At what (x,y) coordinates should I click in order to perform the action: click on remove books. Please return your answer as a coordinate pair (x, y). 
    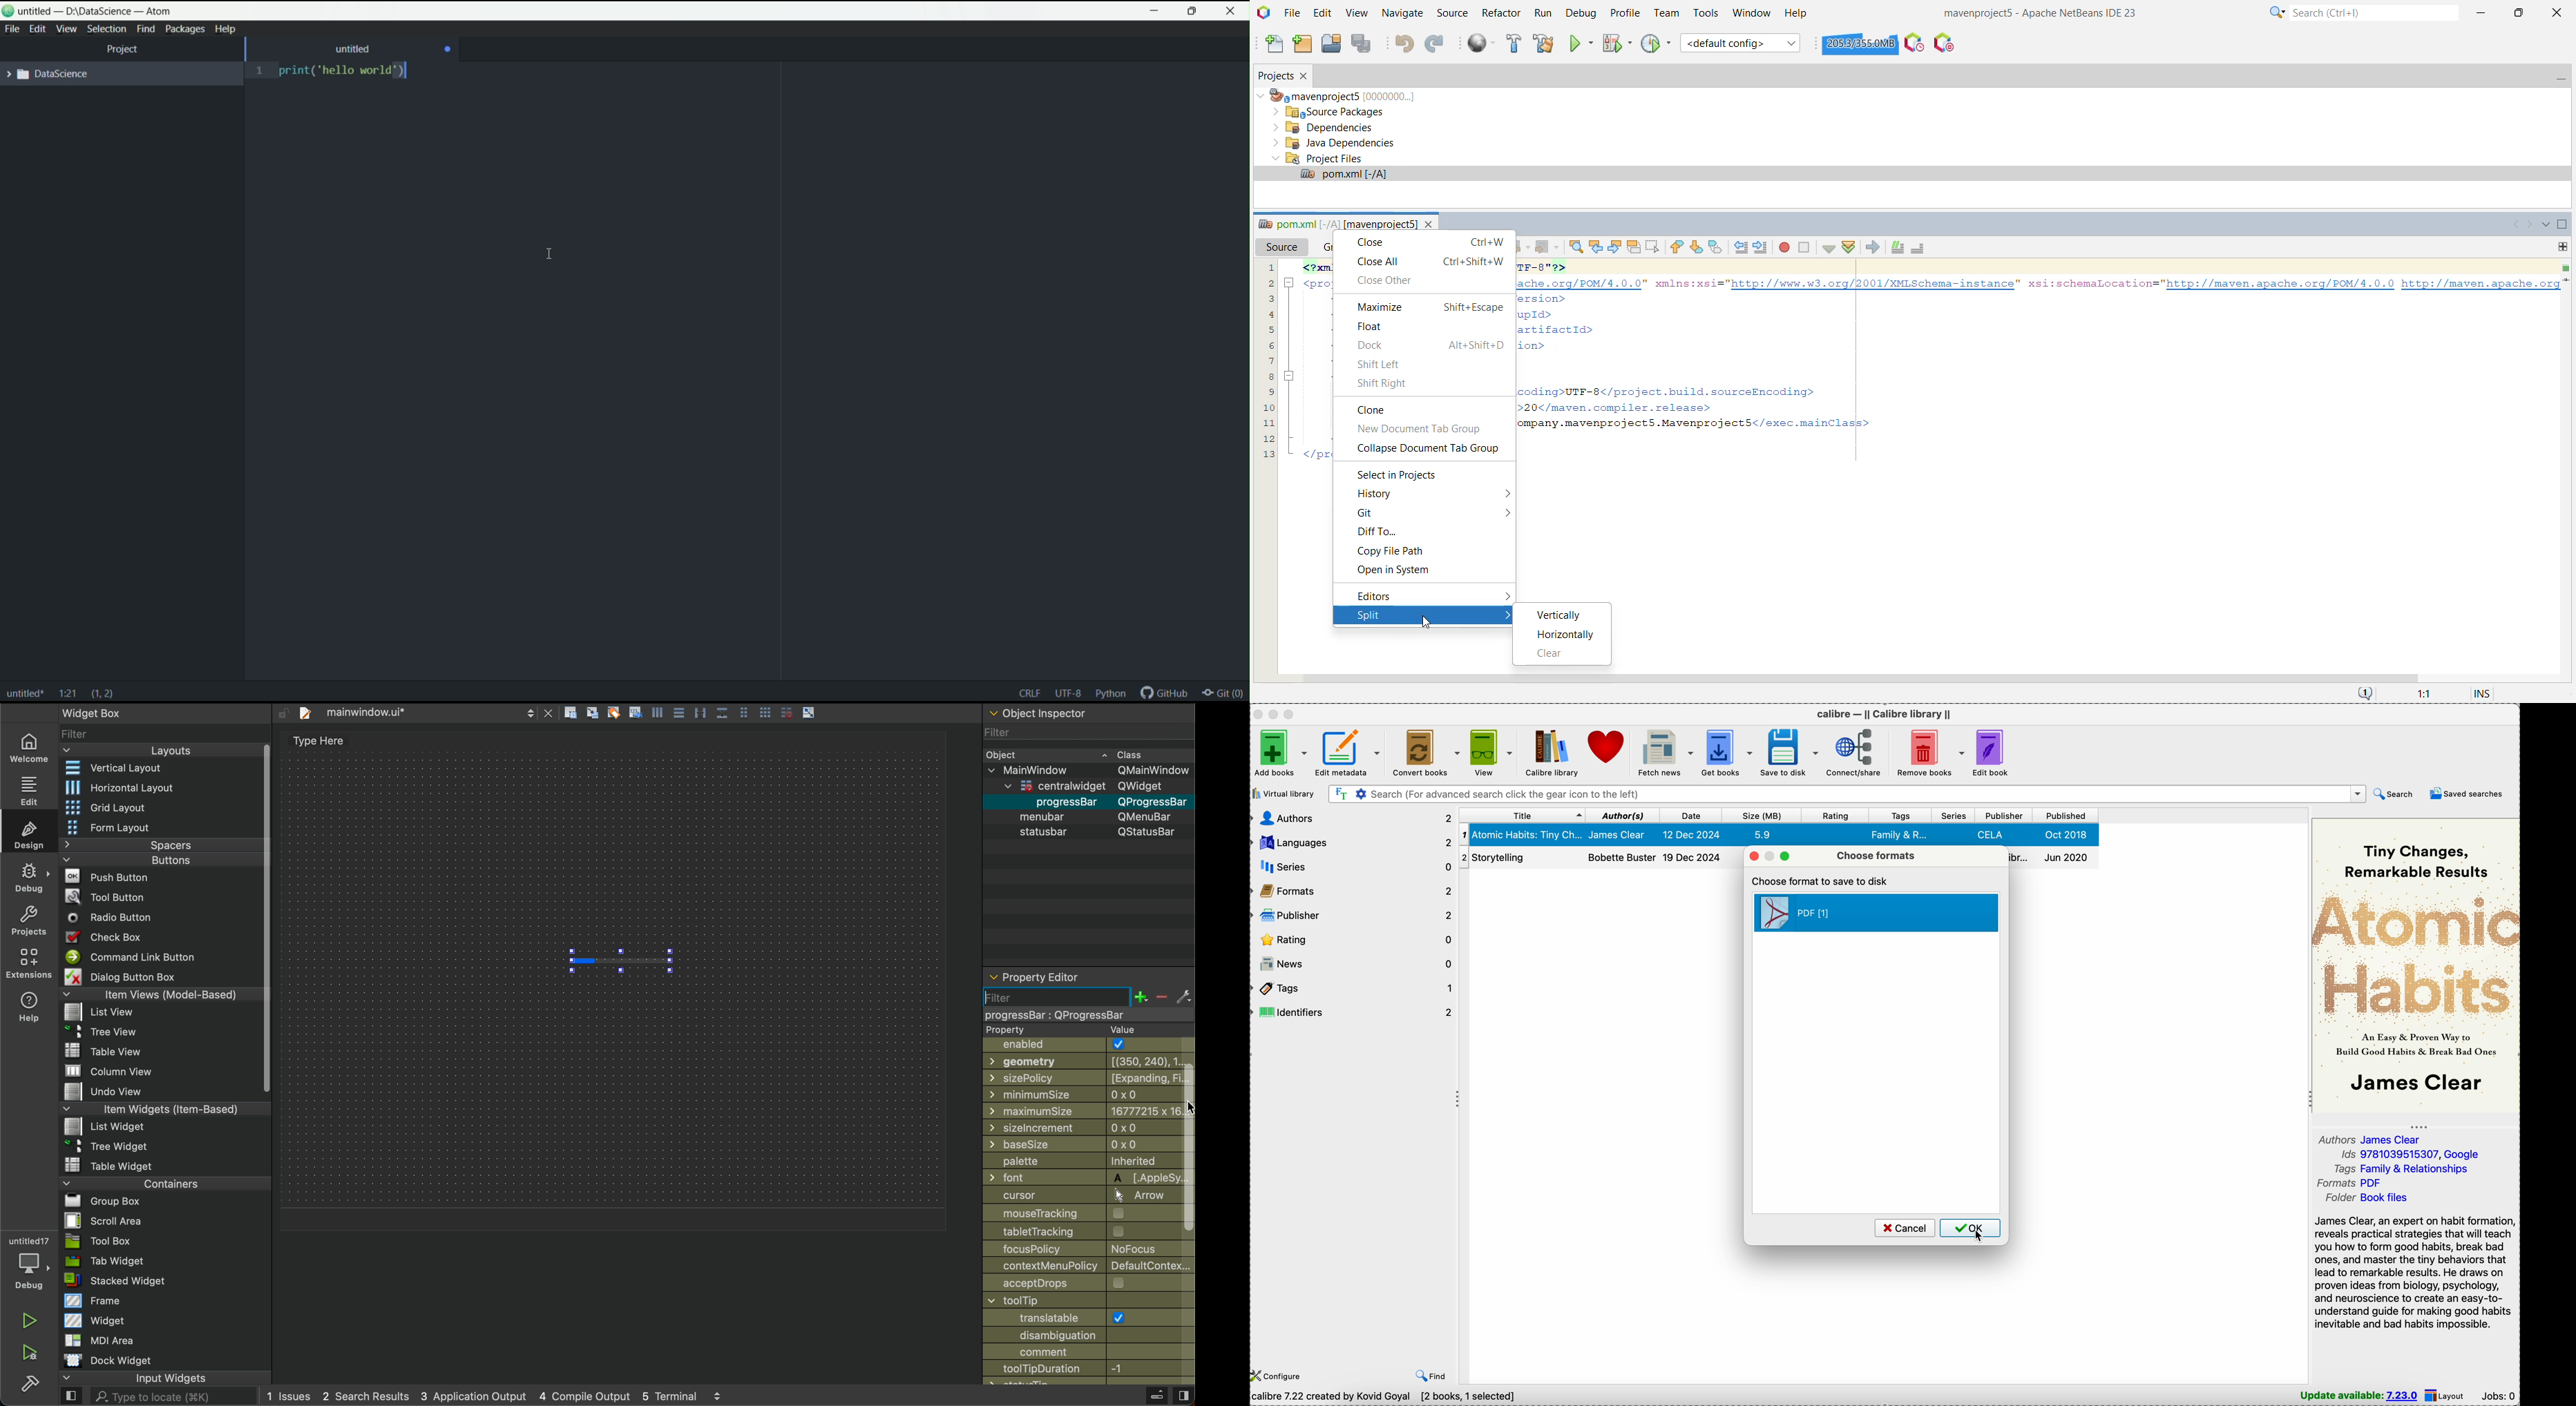
    Looking at the image, I should click on (1929, 752).